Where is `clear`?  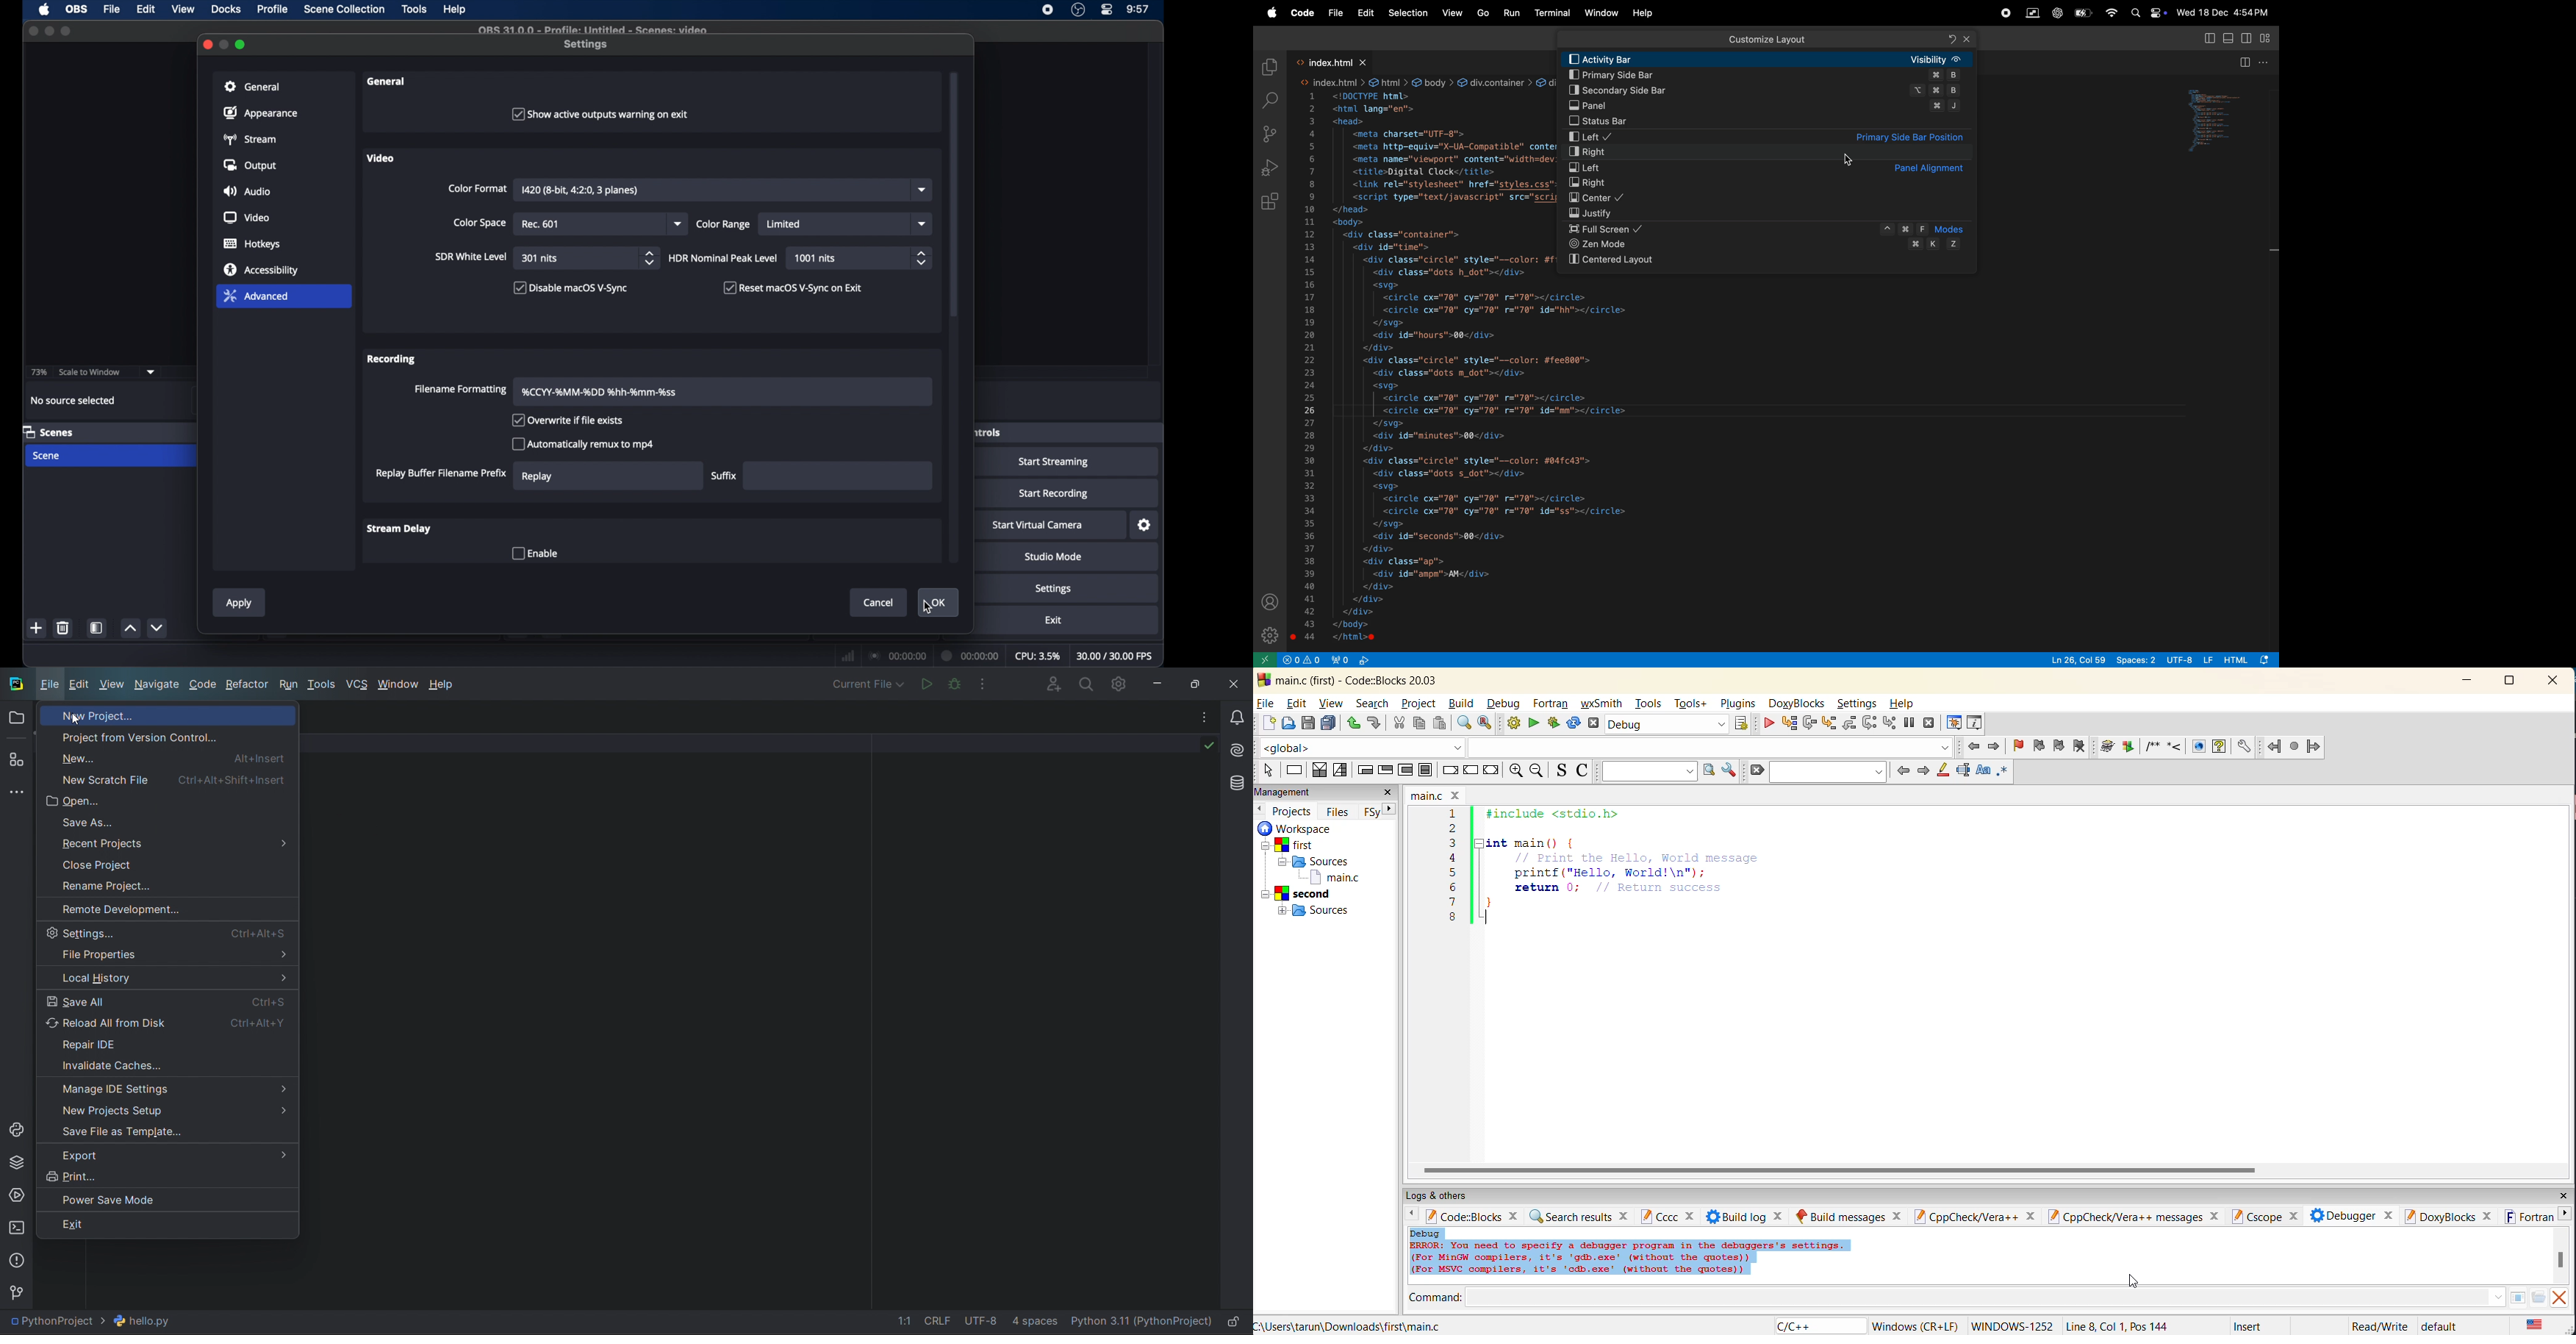
clear is located at coordinates (1757, 772).